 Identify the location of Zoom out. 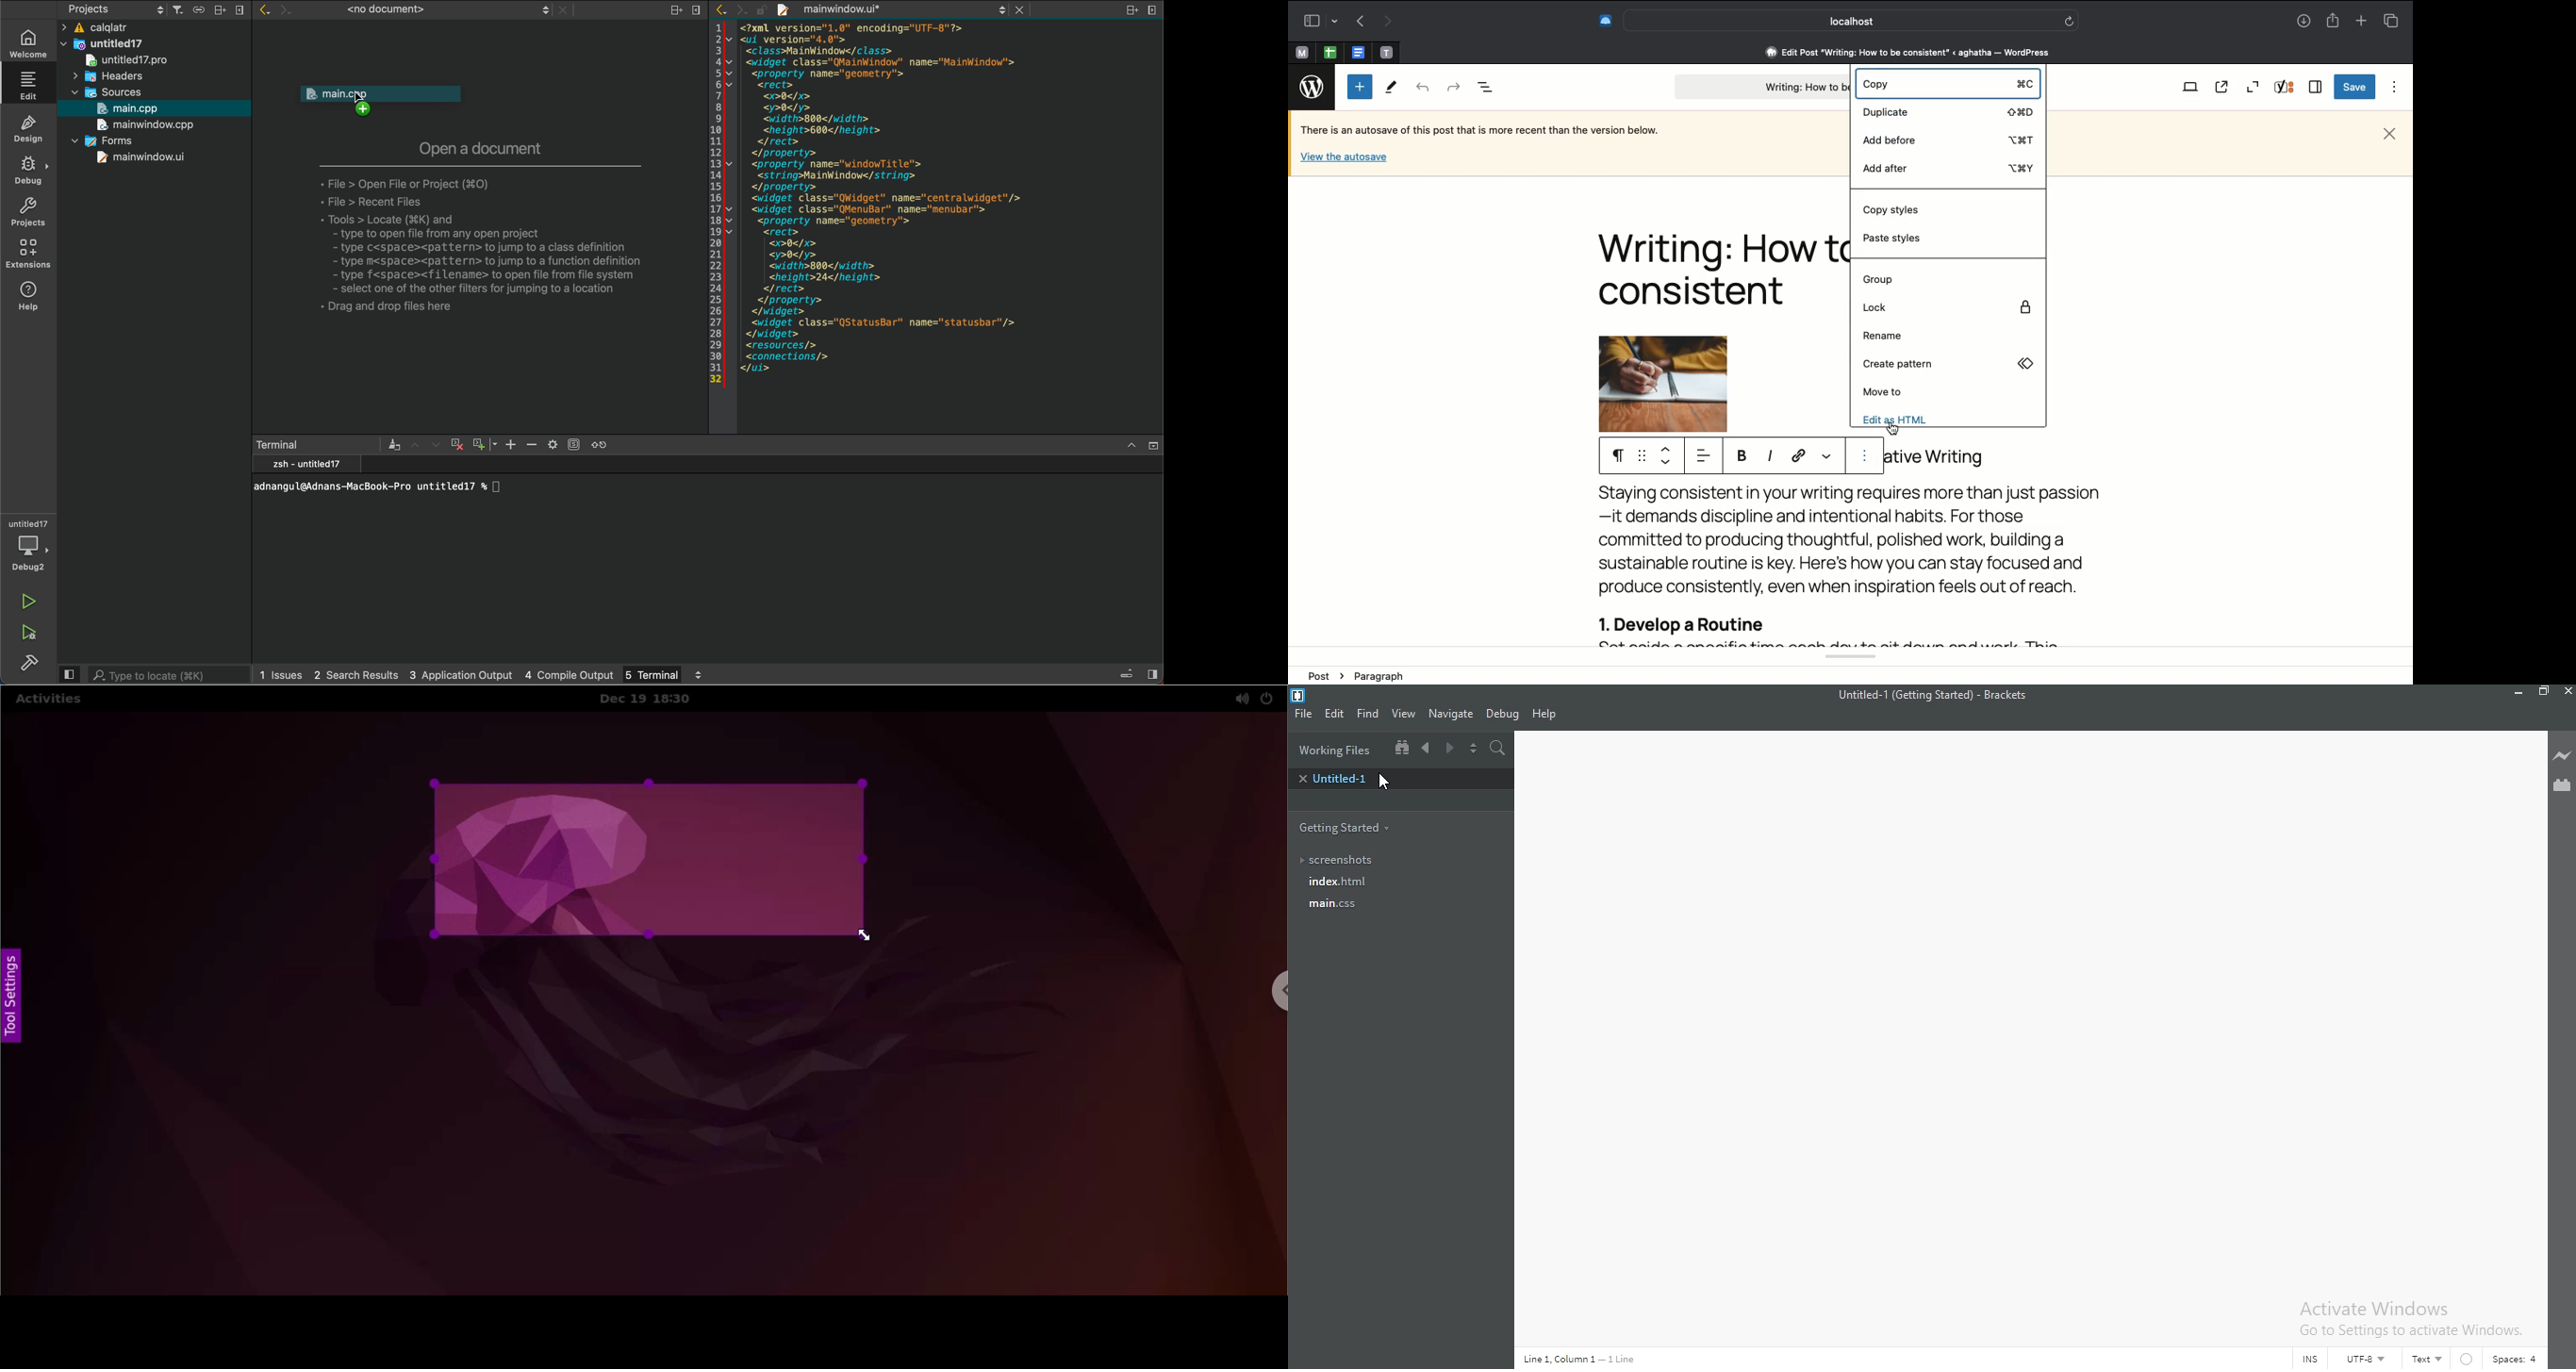
(2253, 87).